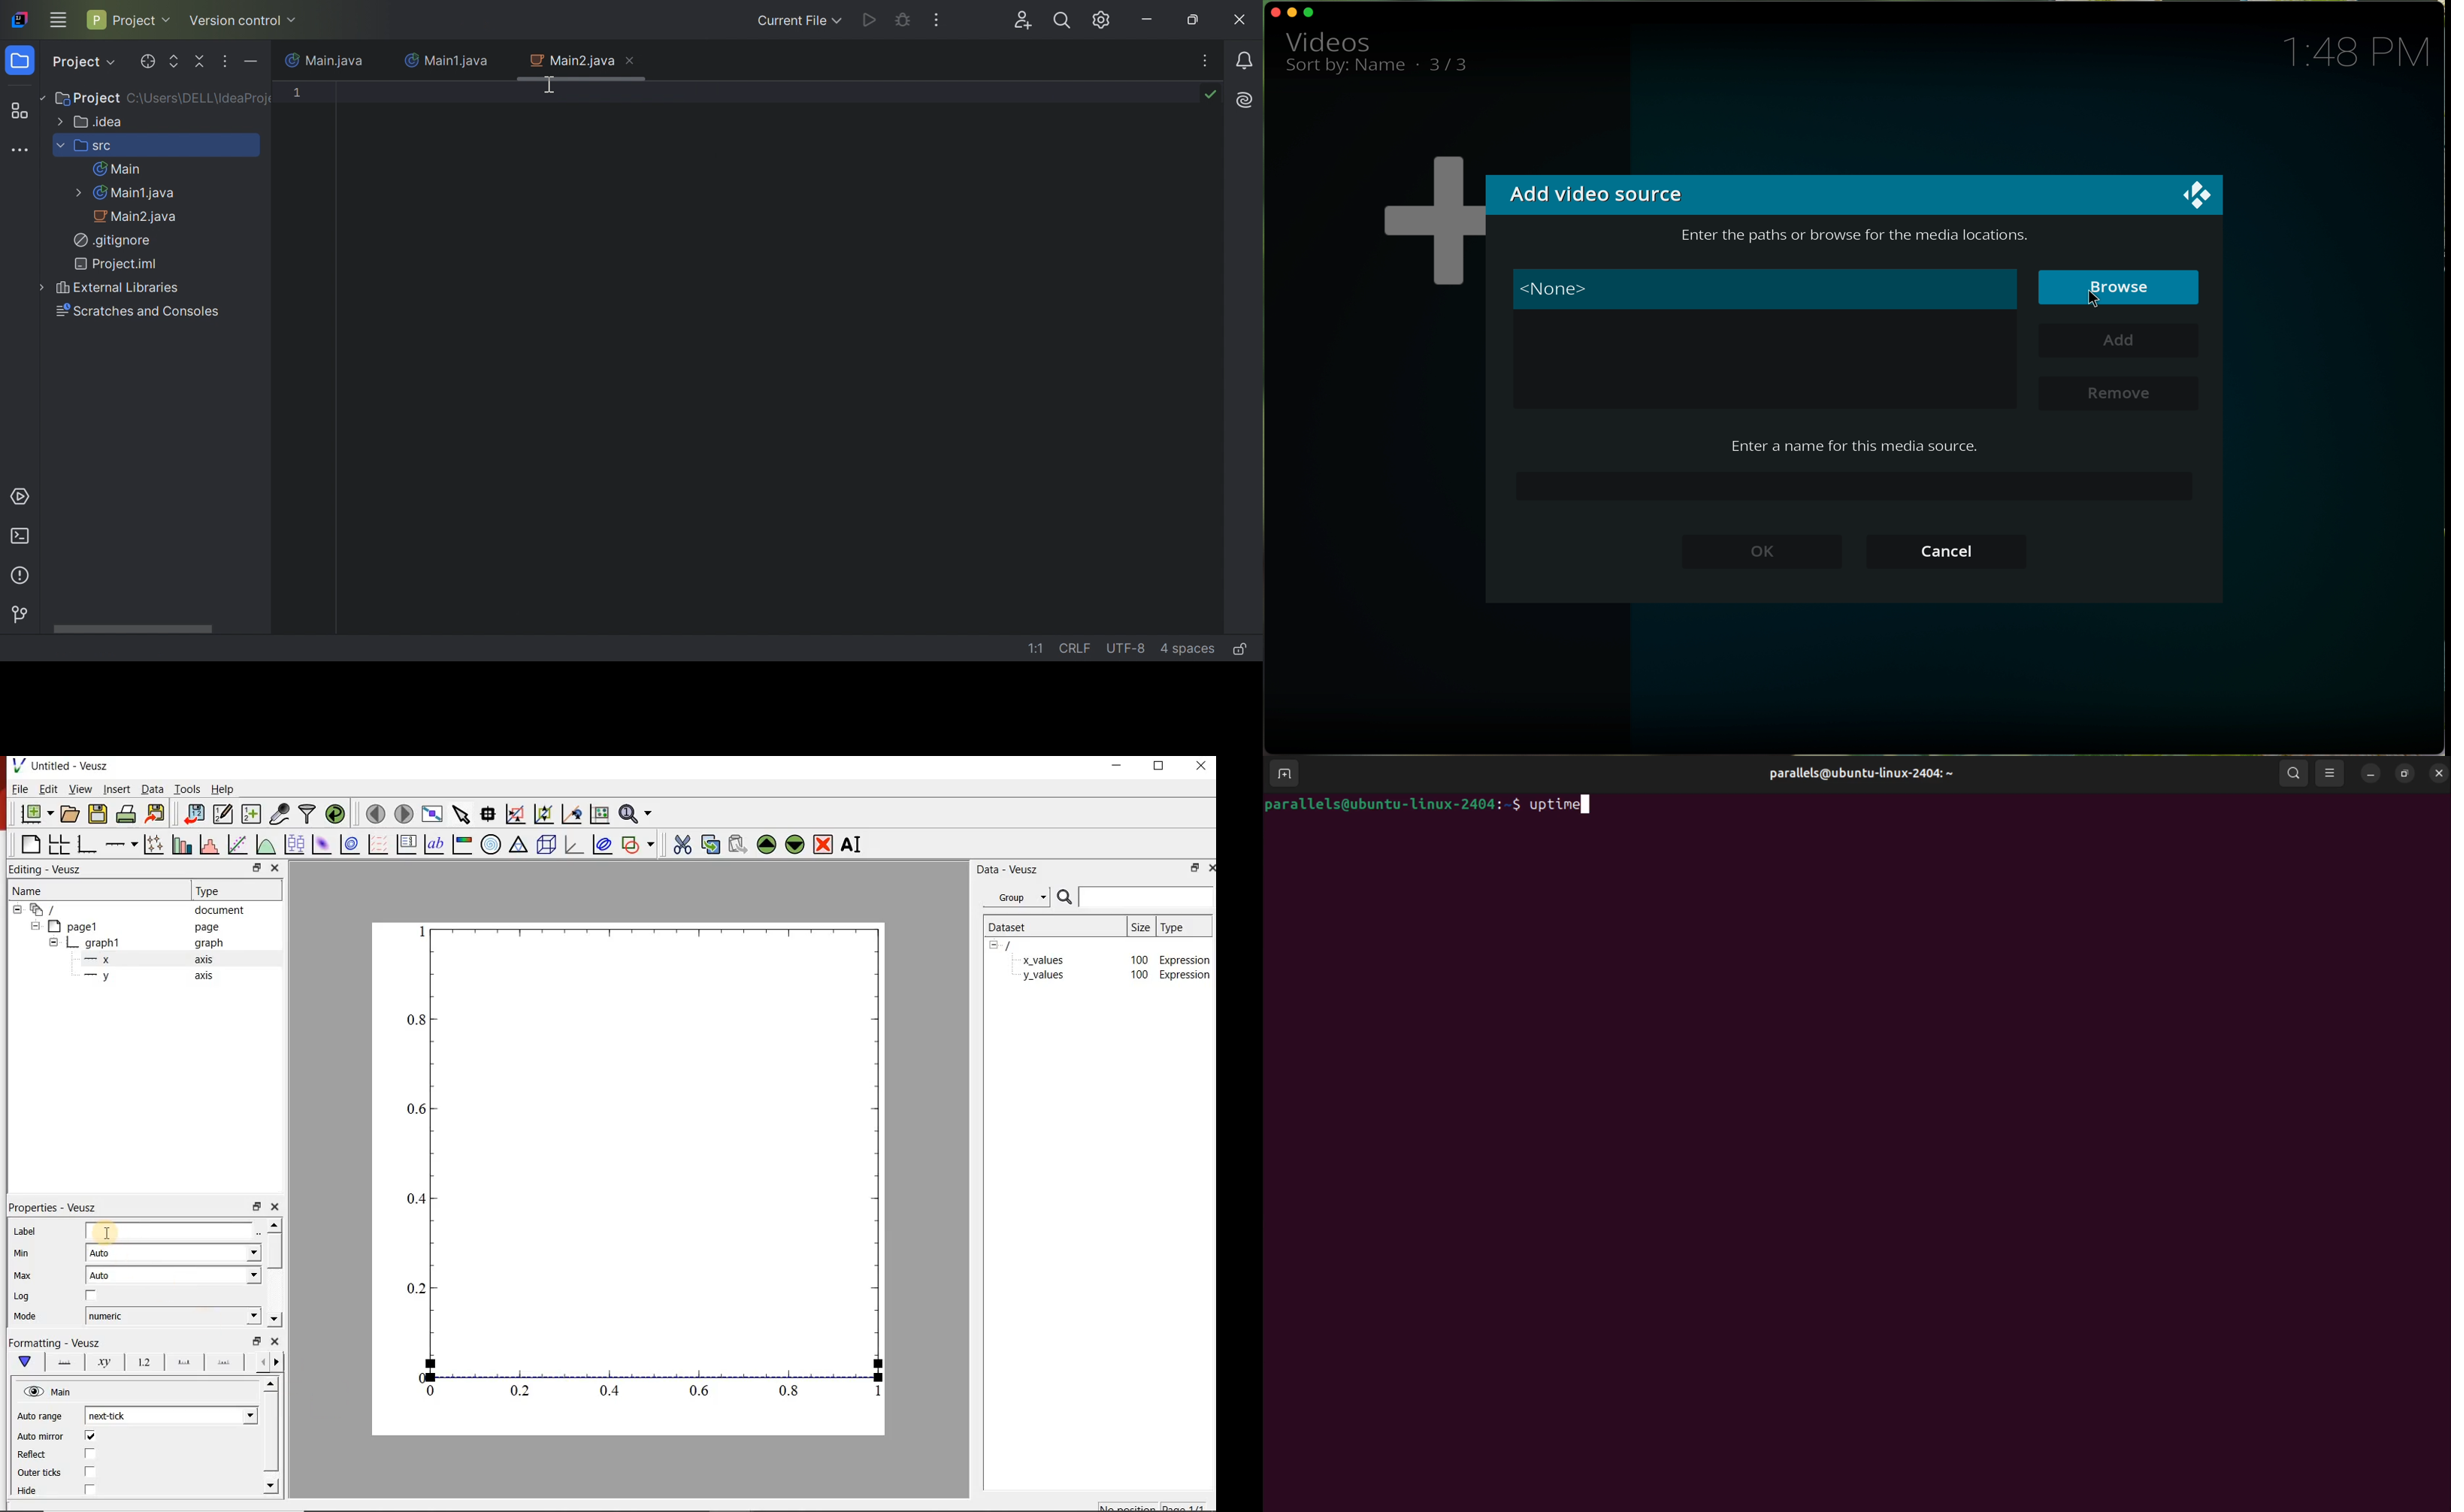 The height and width of the screenshot is (1512, 2464). Describe the element at coordinates (1328, 41) in the screenshot. I see `video` at that location.